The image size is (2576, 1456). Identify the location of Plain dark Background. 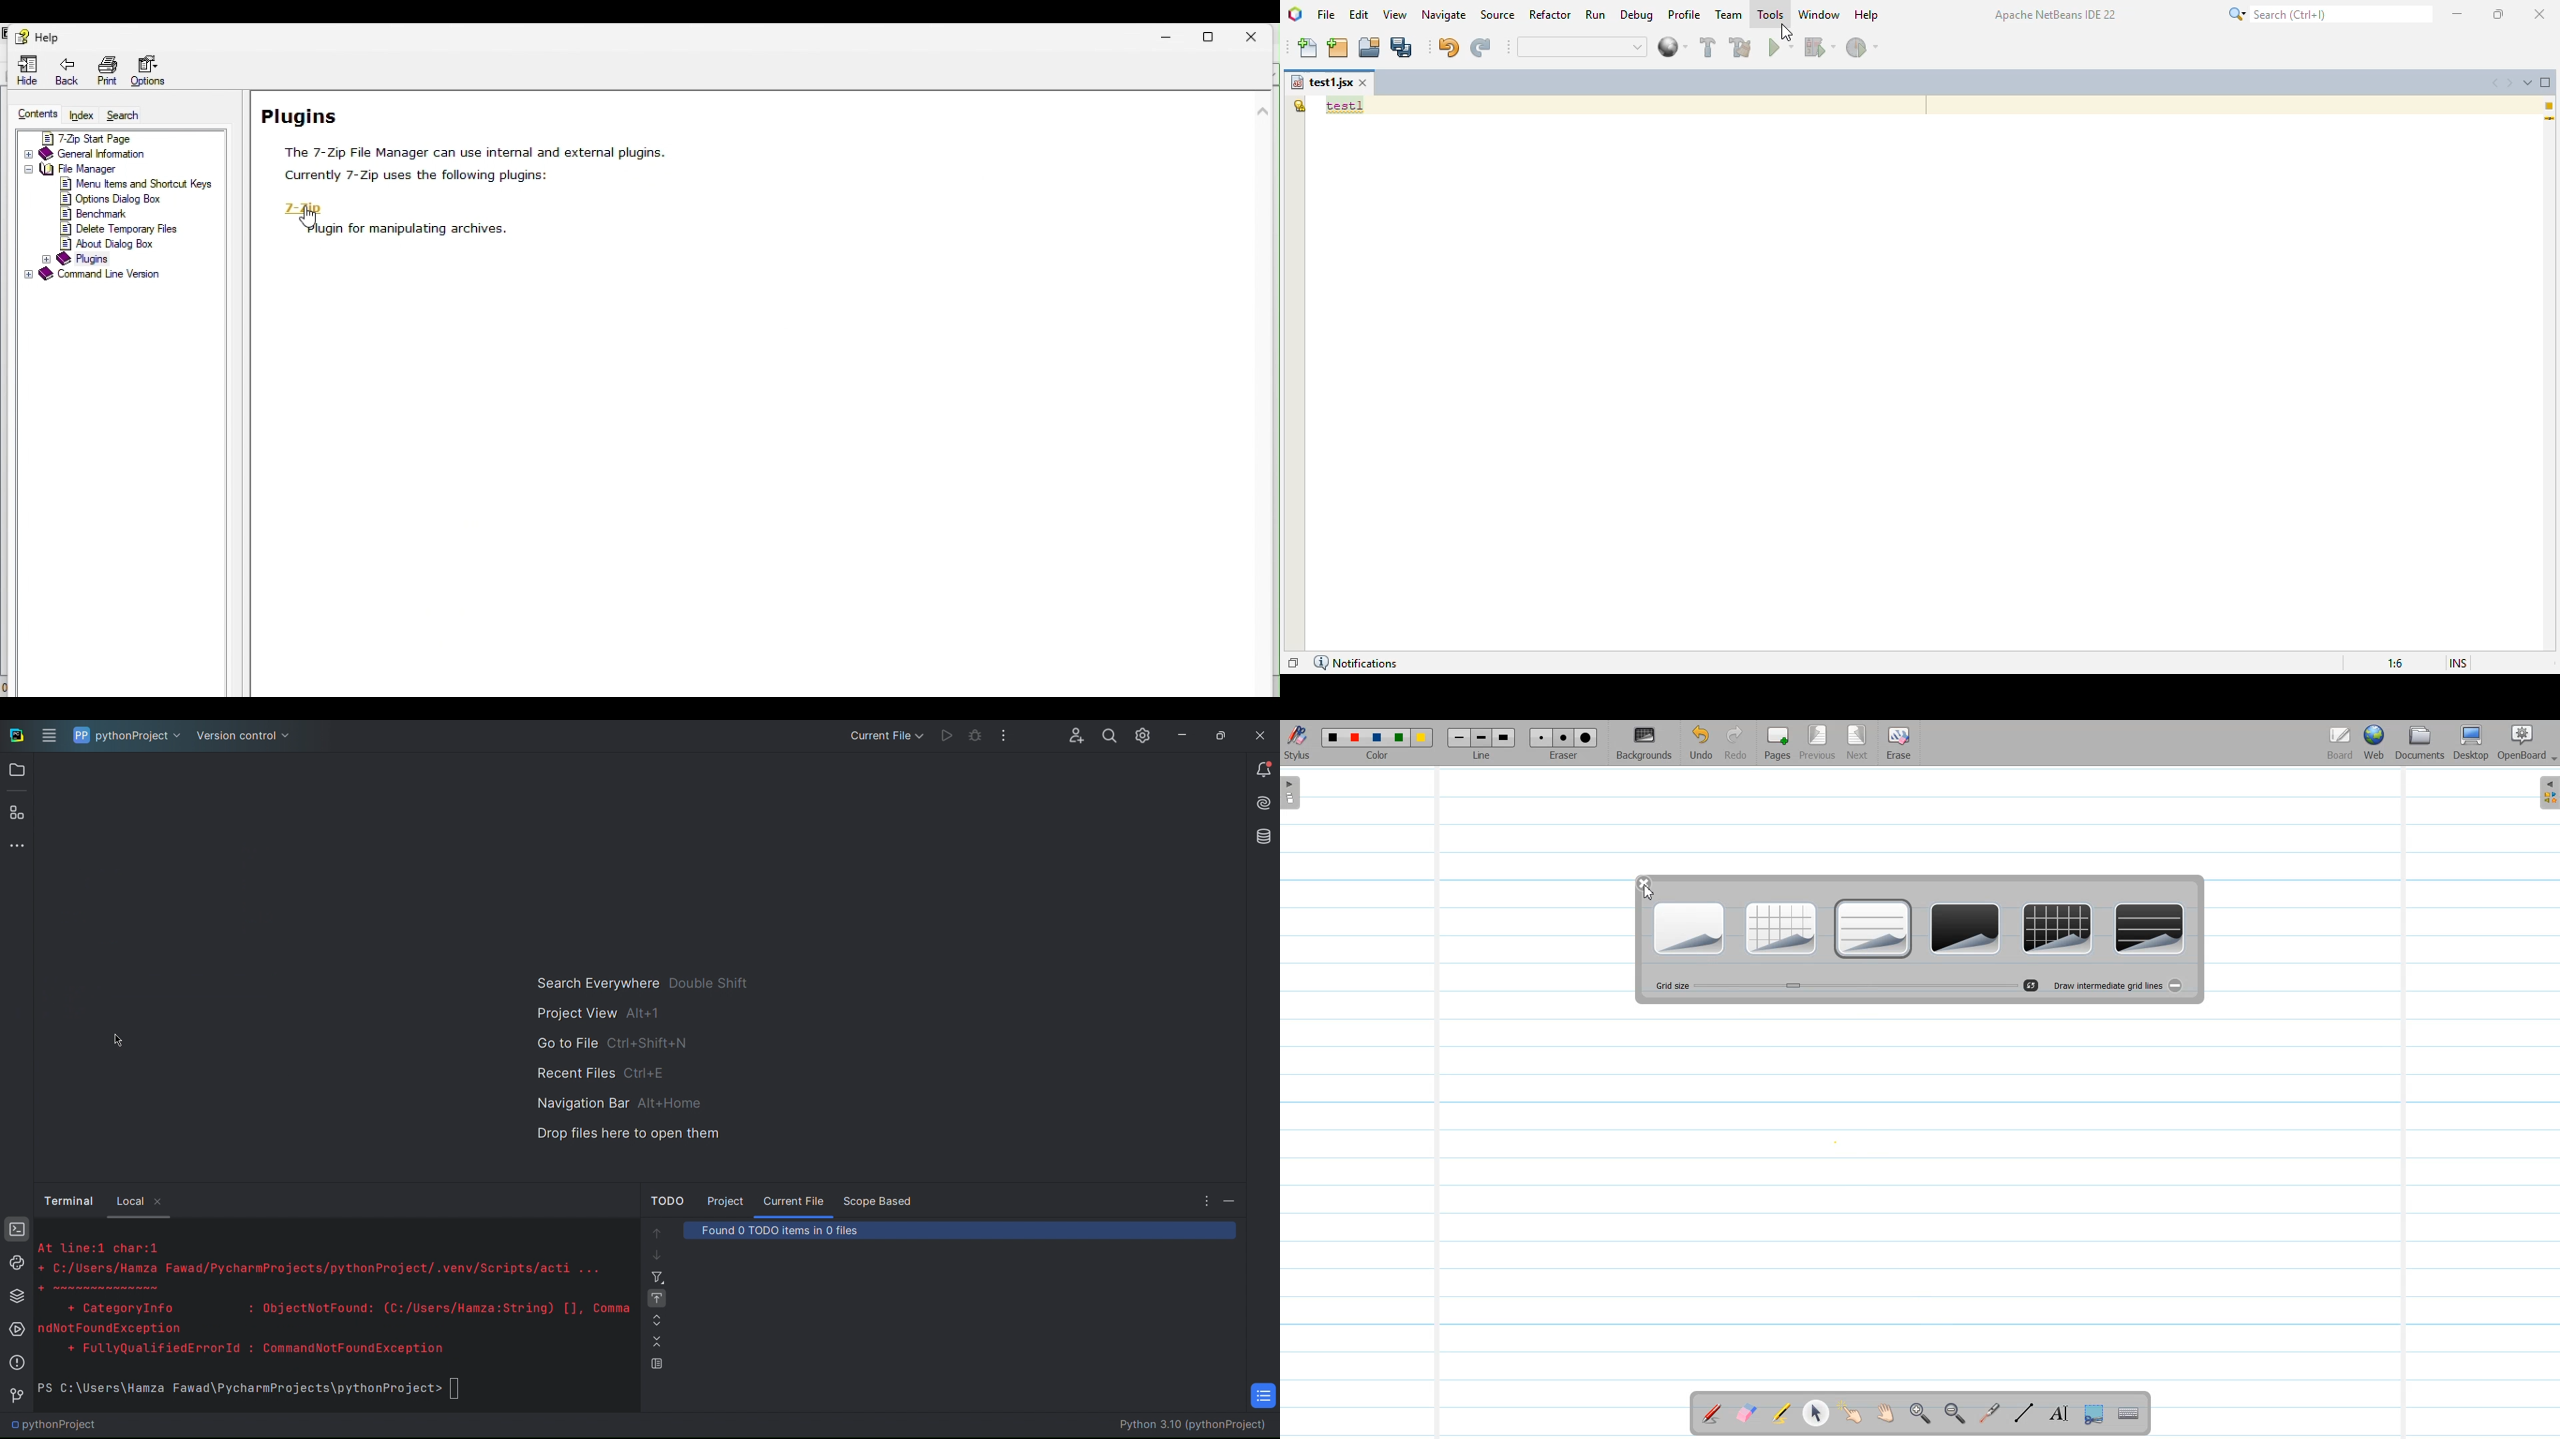
(1966, 929).